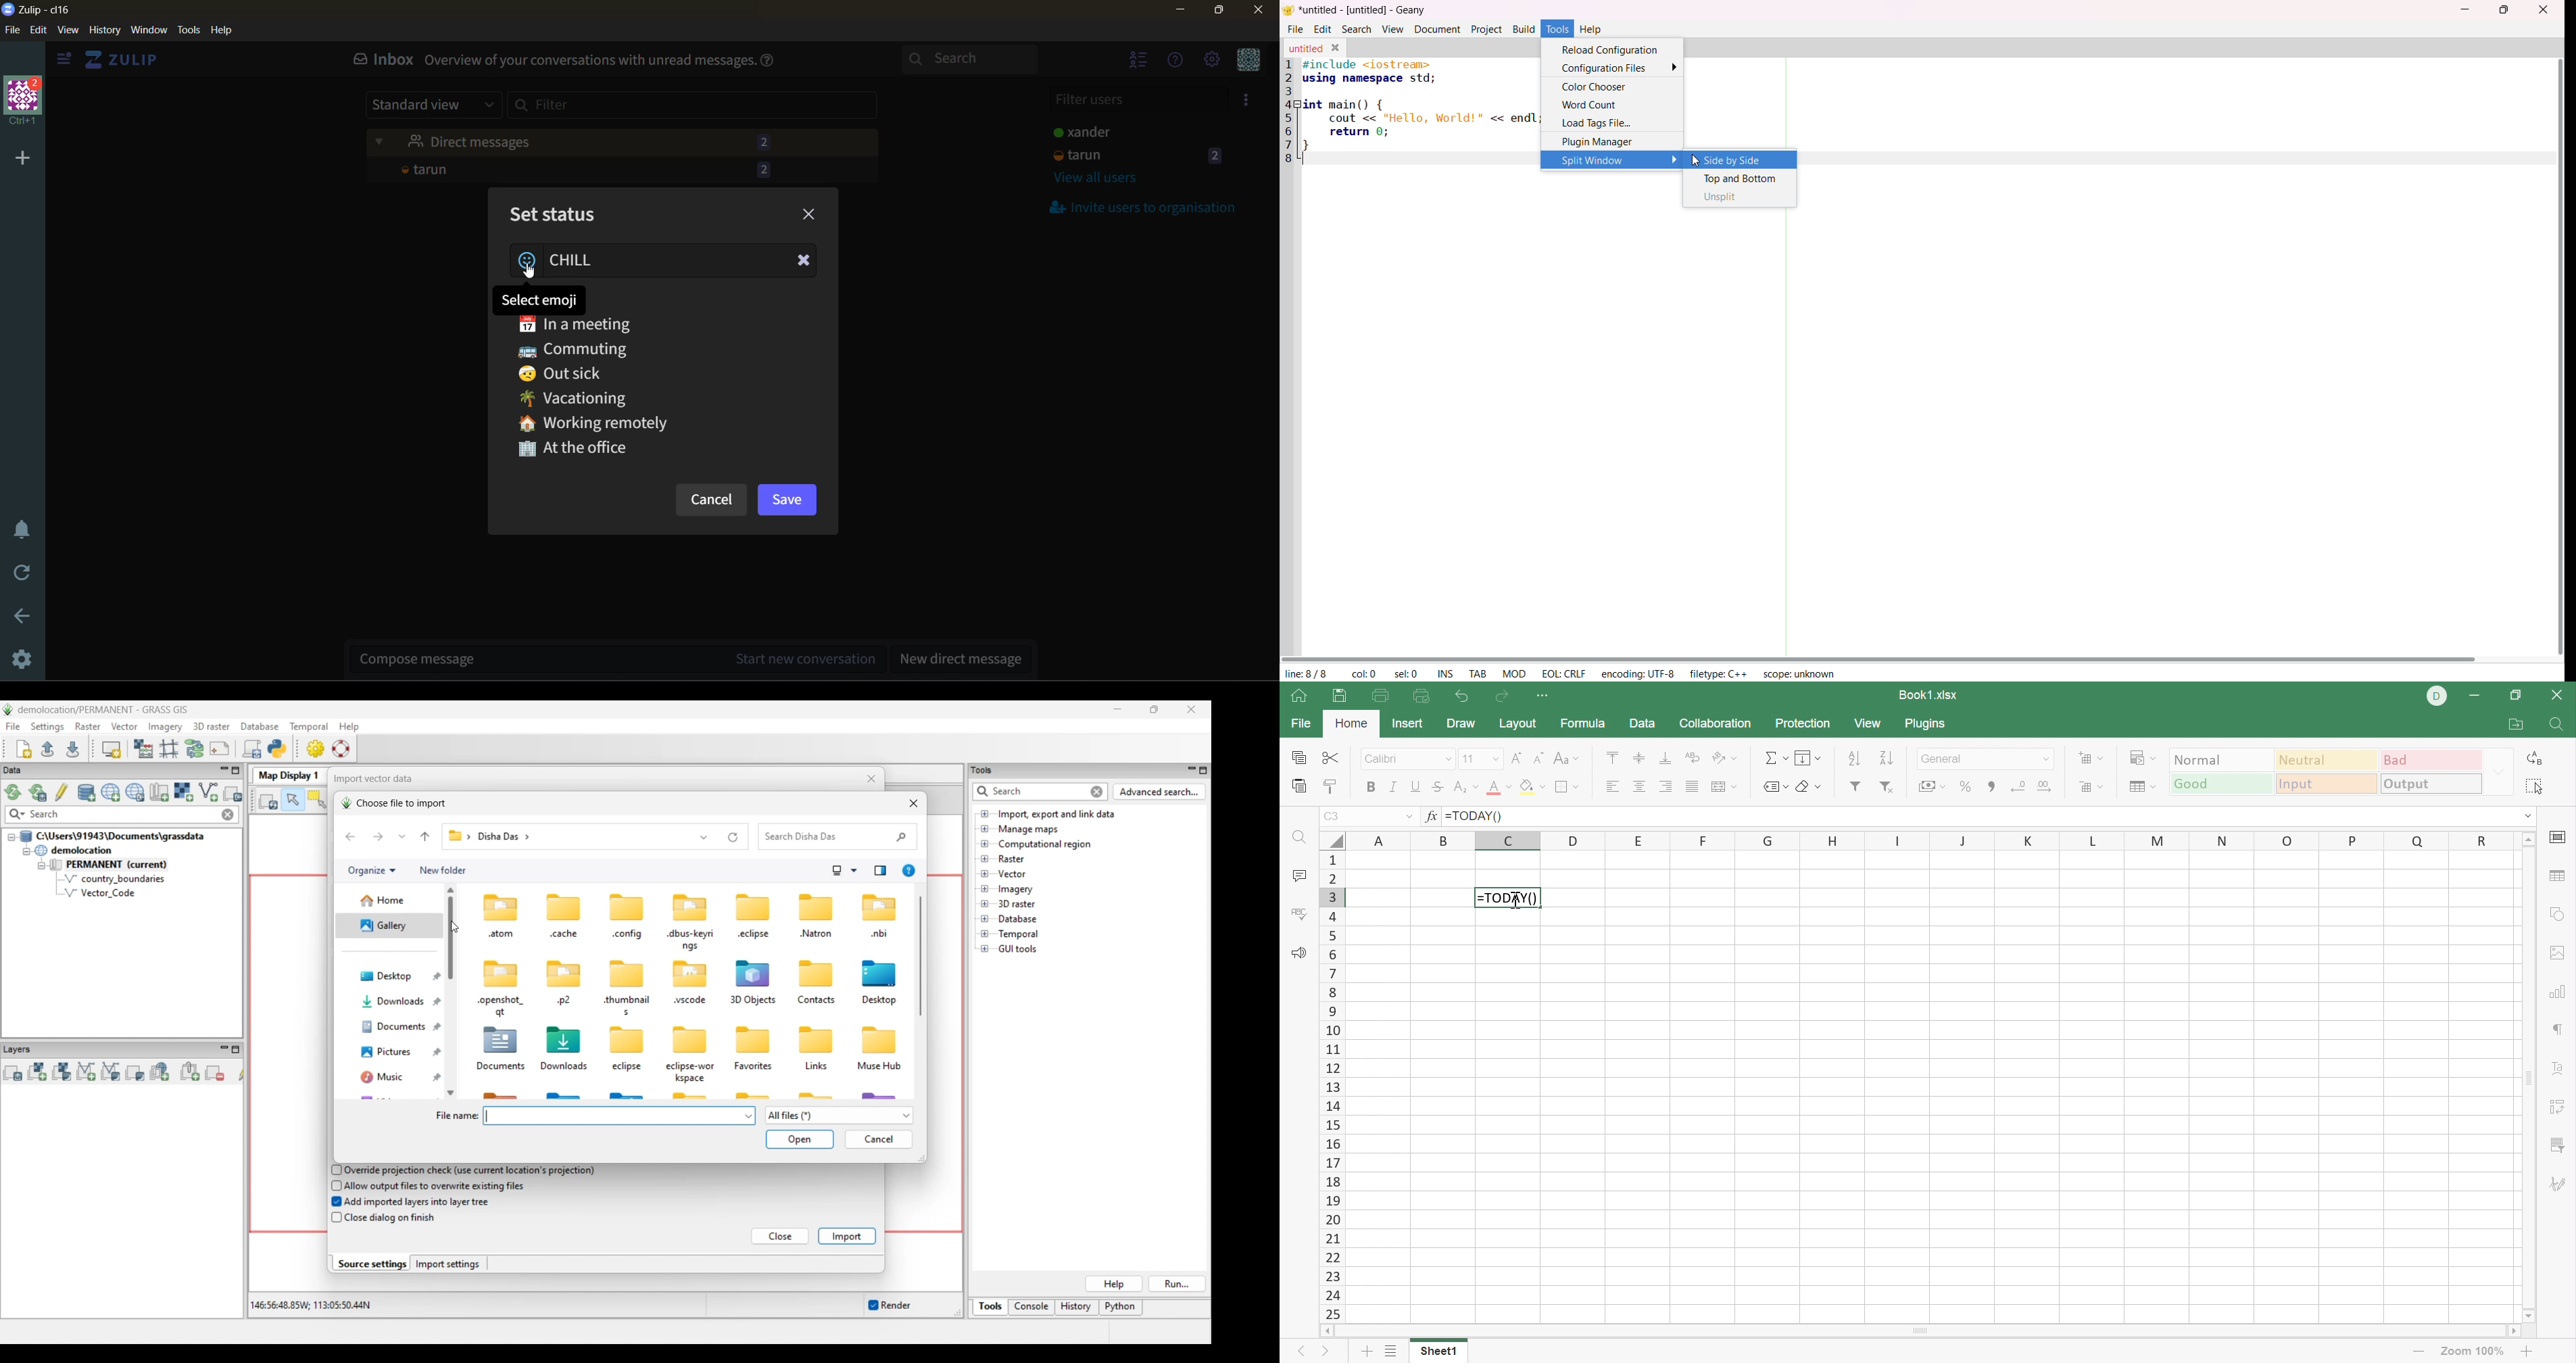 This screenshot has height=1372, width=2576. What do you see at coordinates (1331, 840) in the screenshot?
I see `select all cells` at bounding box center [1331, 840].